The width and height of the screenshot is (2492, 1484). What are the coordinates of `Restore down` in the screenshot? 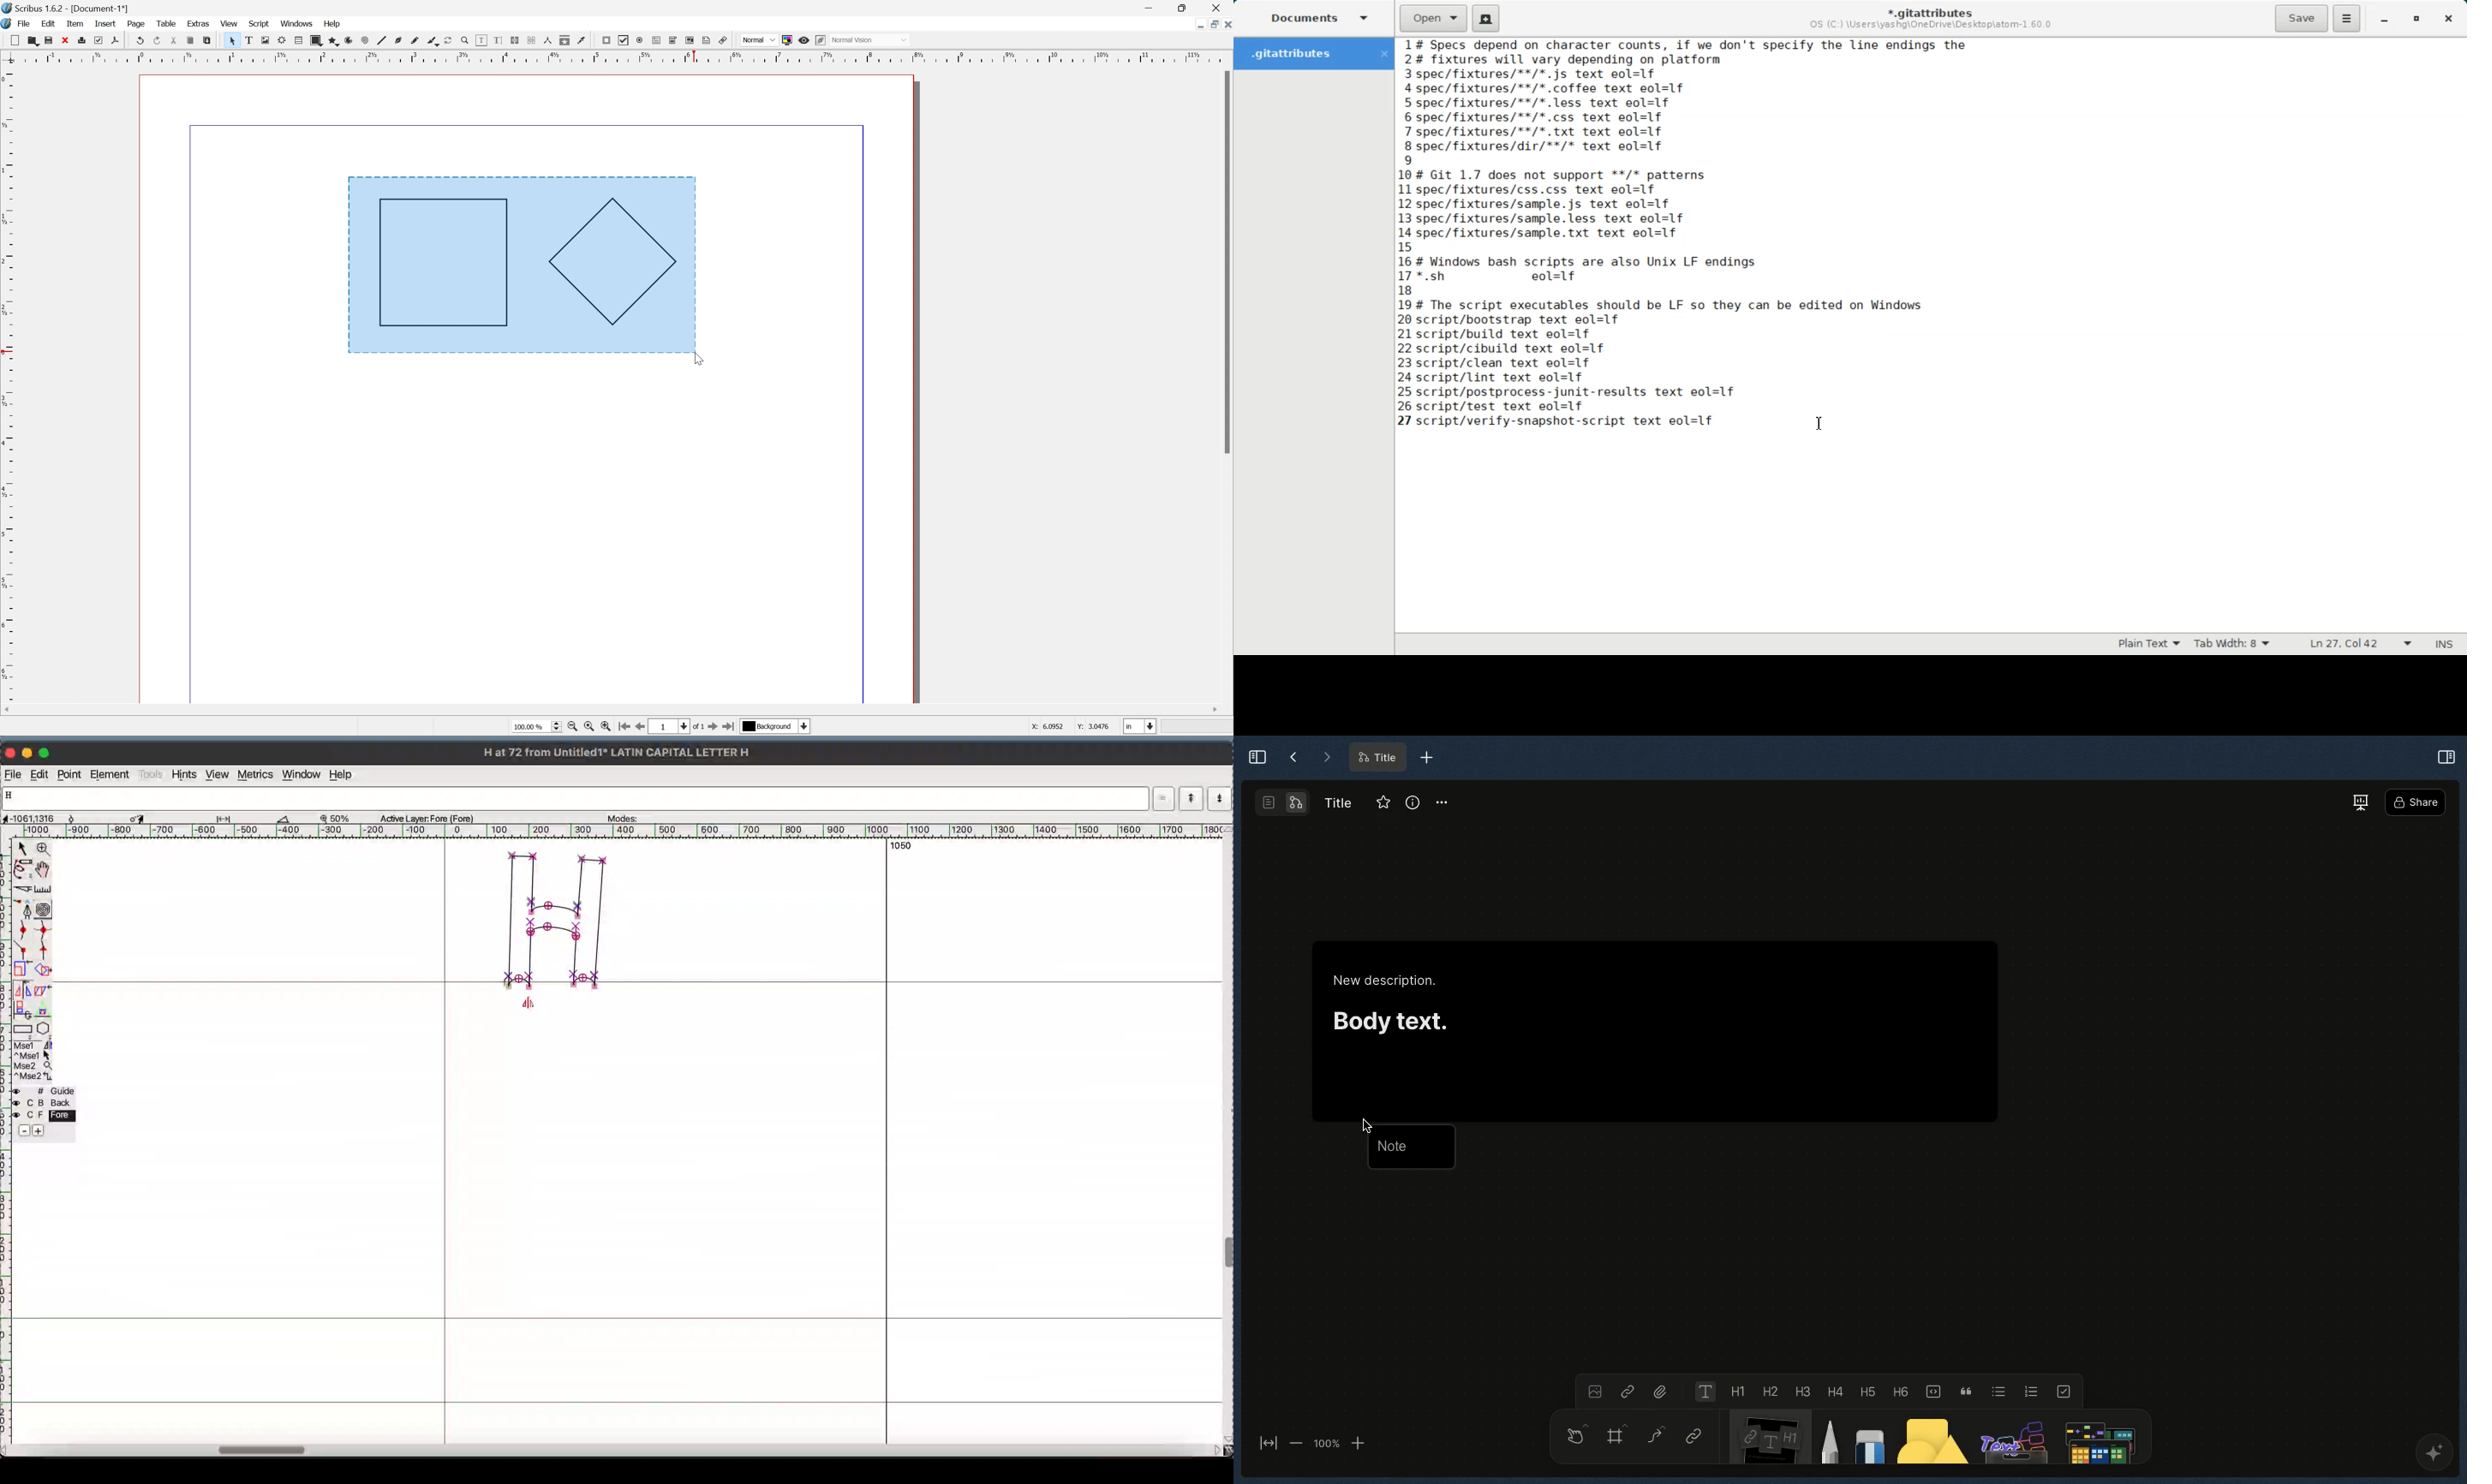 It's located at (1213, 24).